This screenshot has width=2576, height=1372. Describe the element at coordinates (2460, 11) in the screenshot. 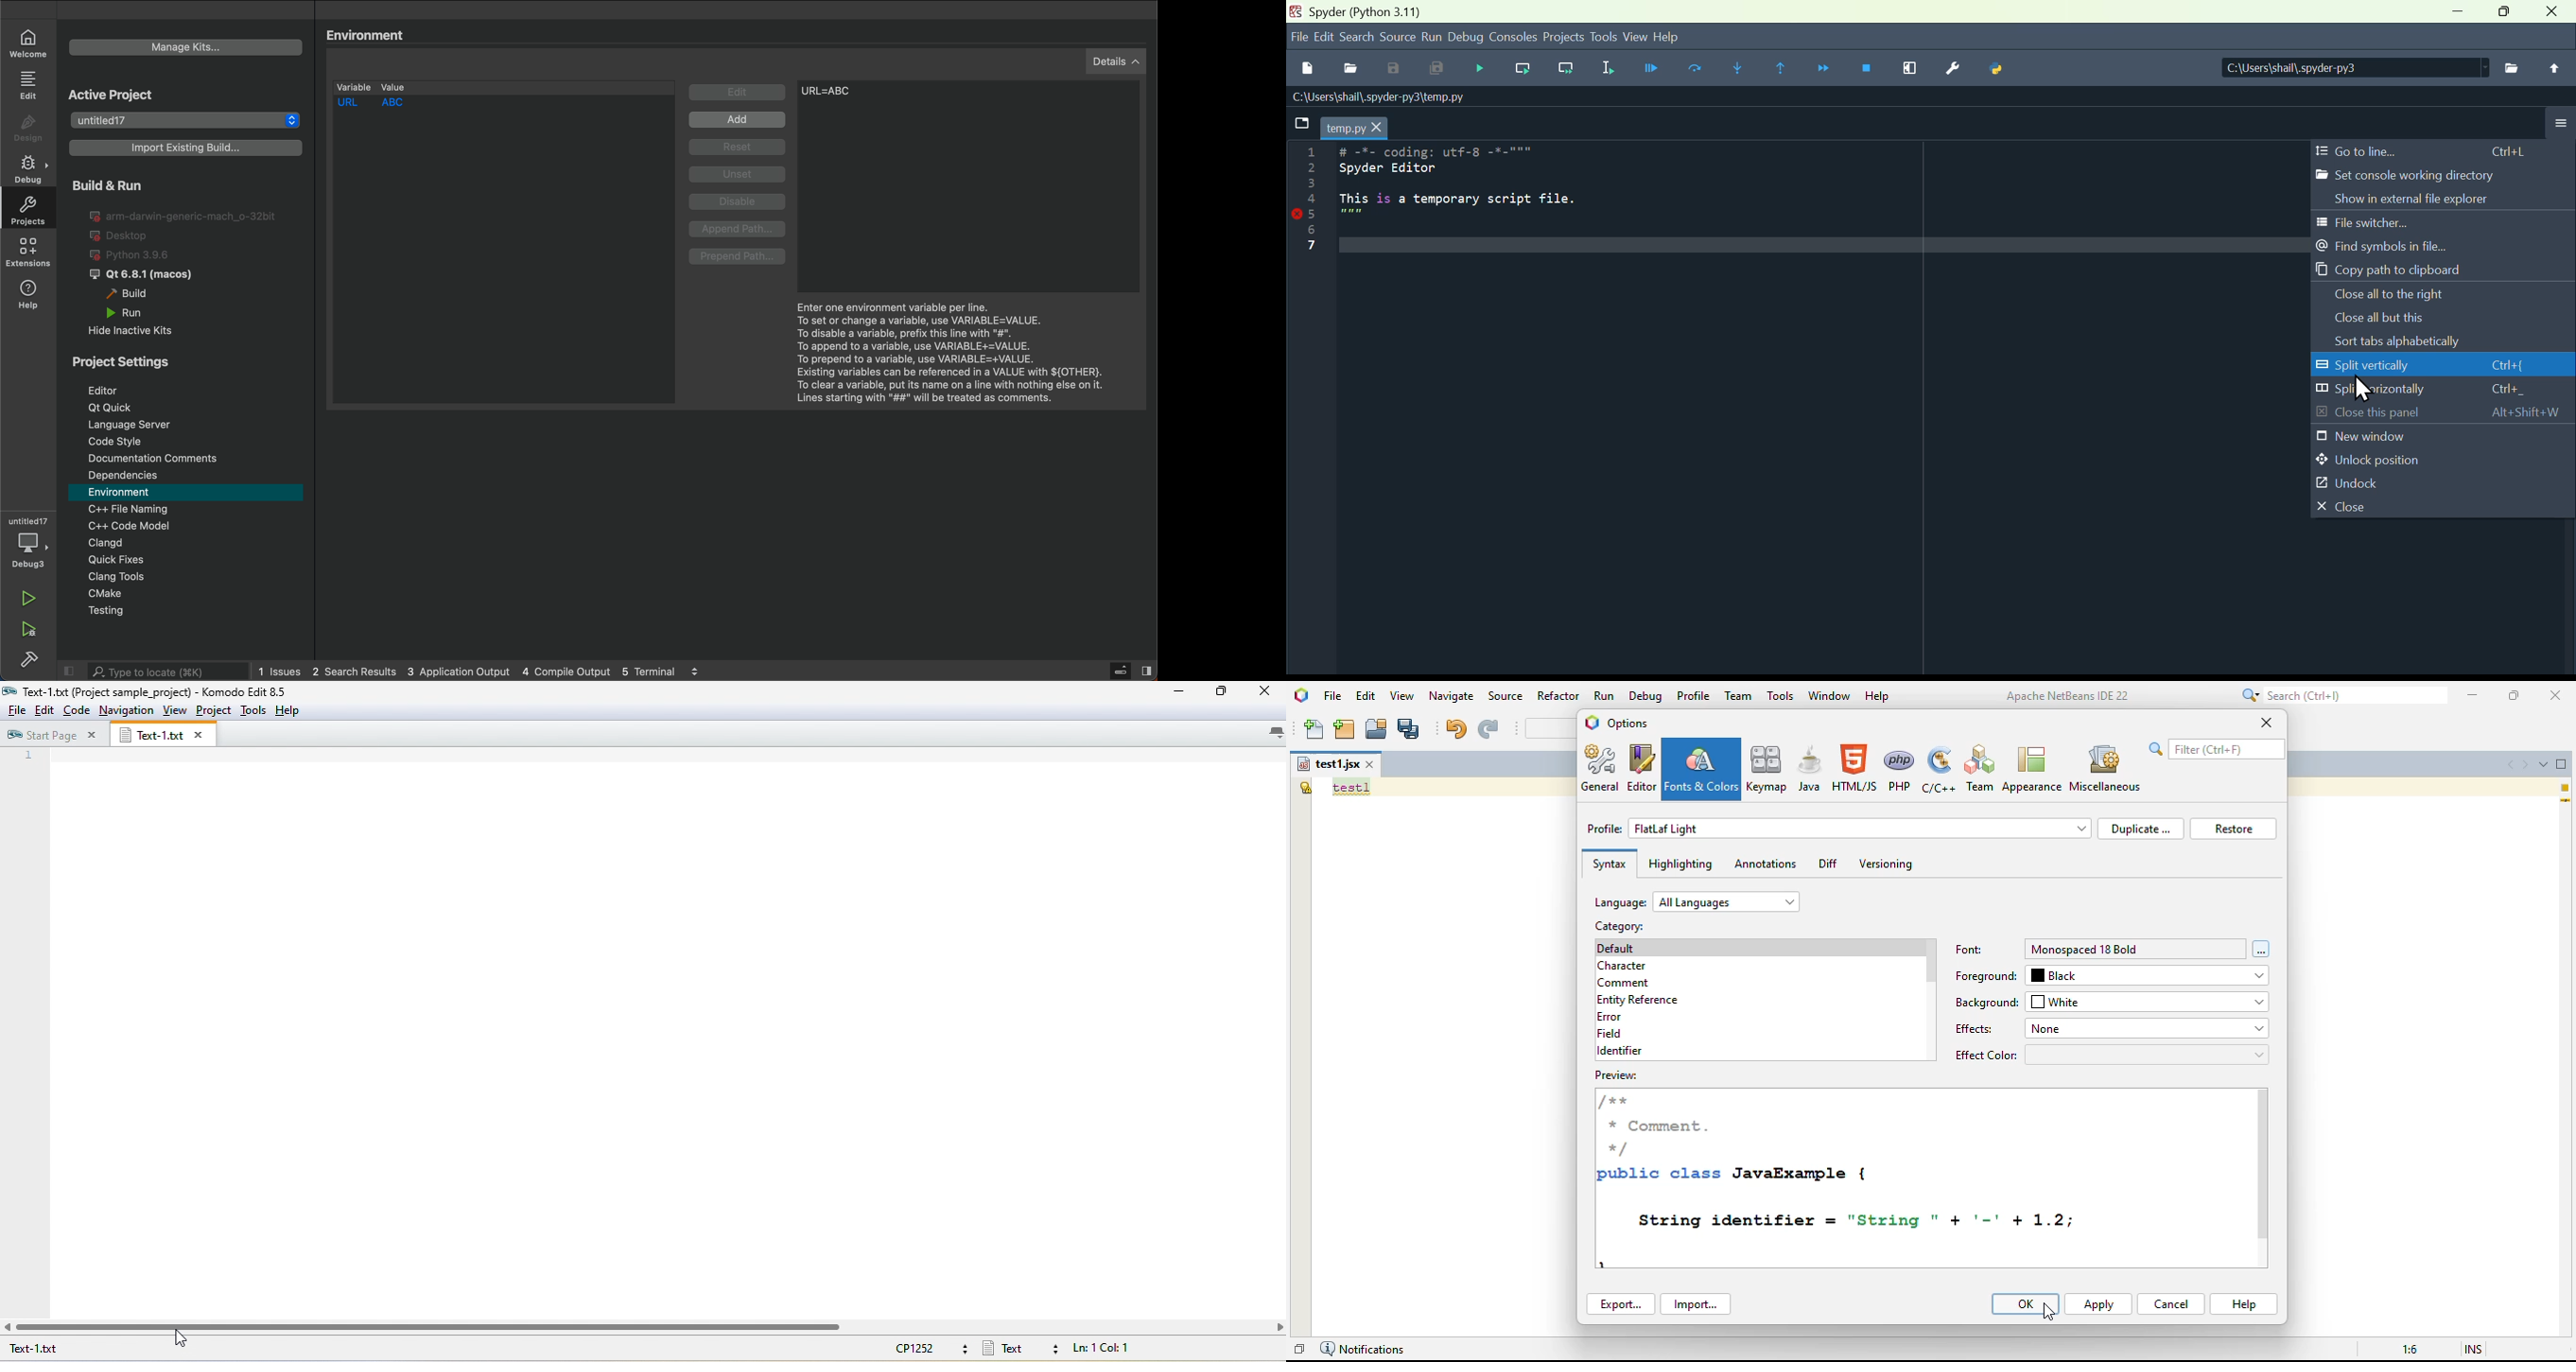

I see `minimise` at that location.